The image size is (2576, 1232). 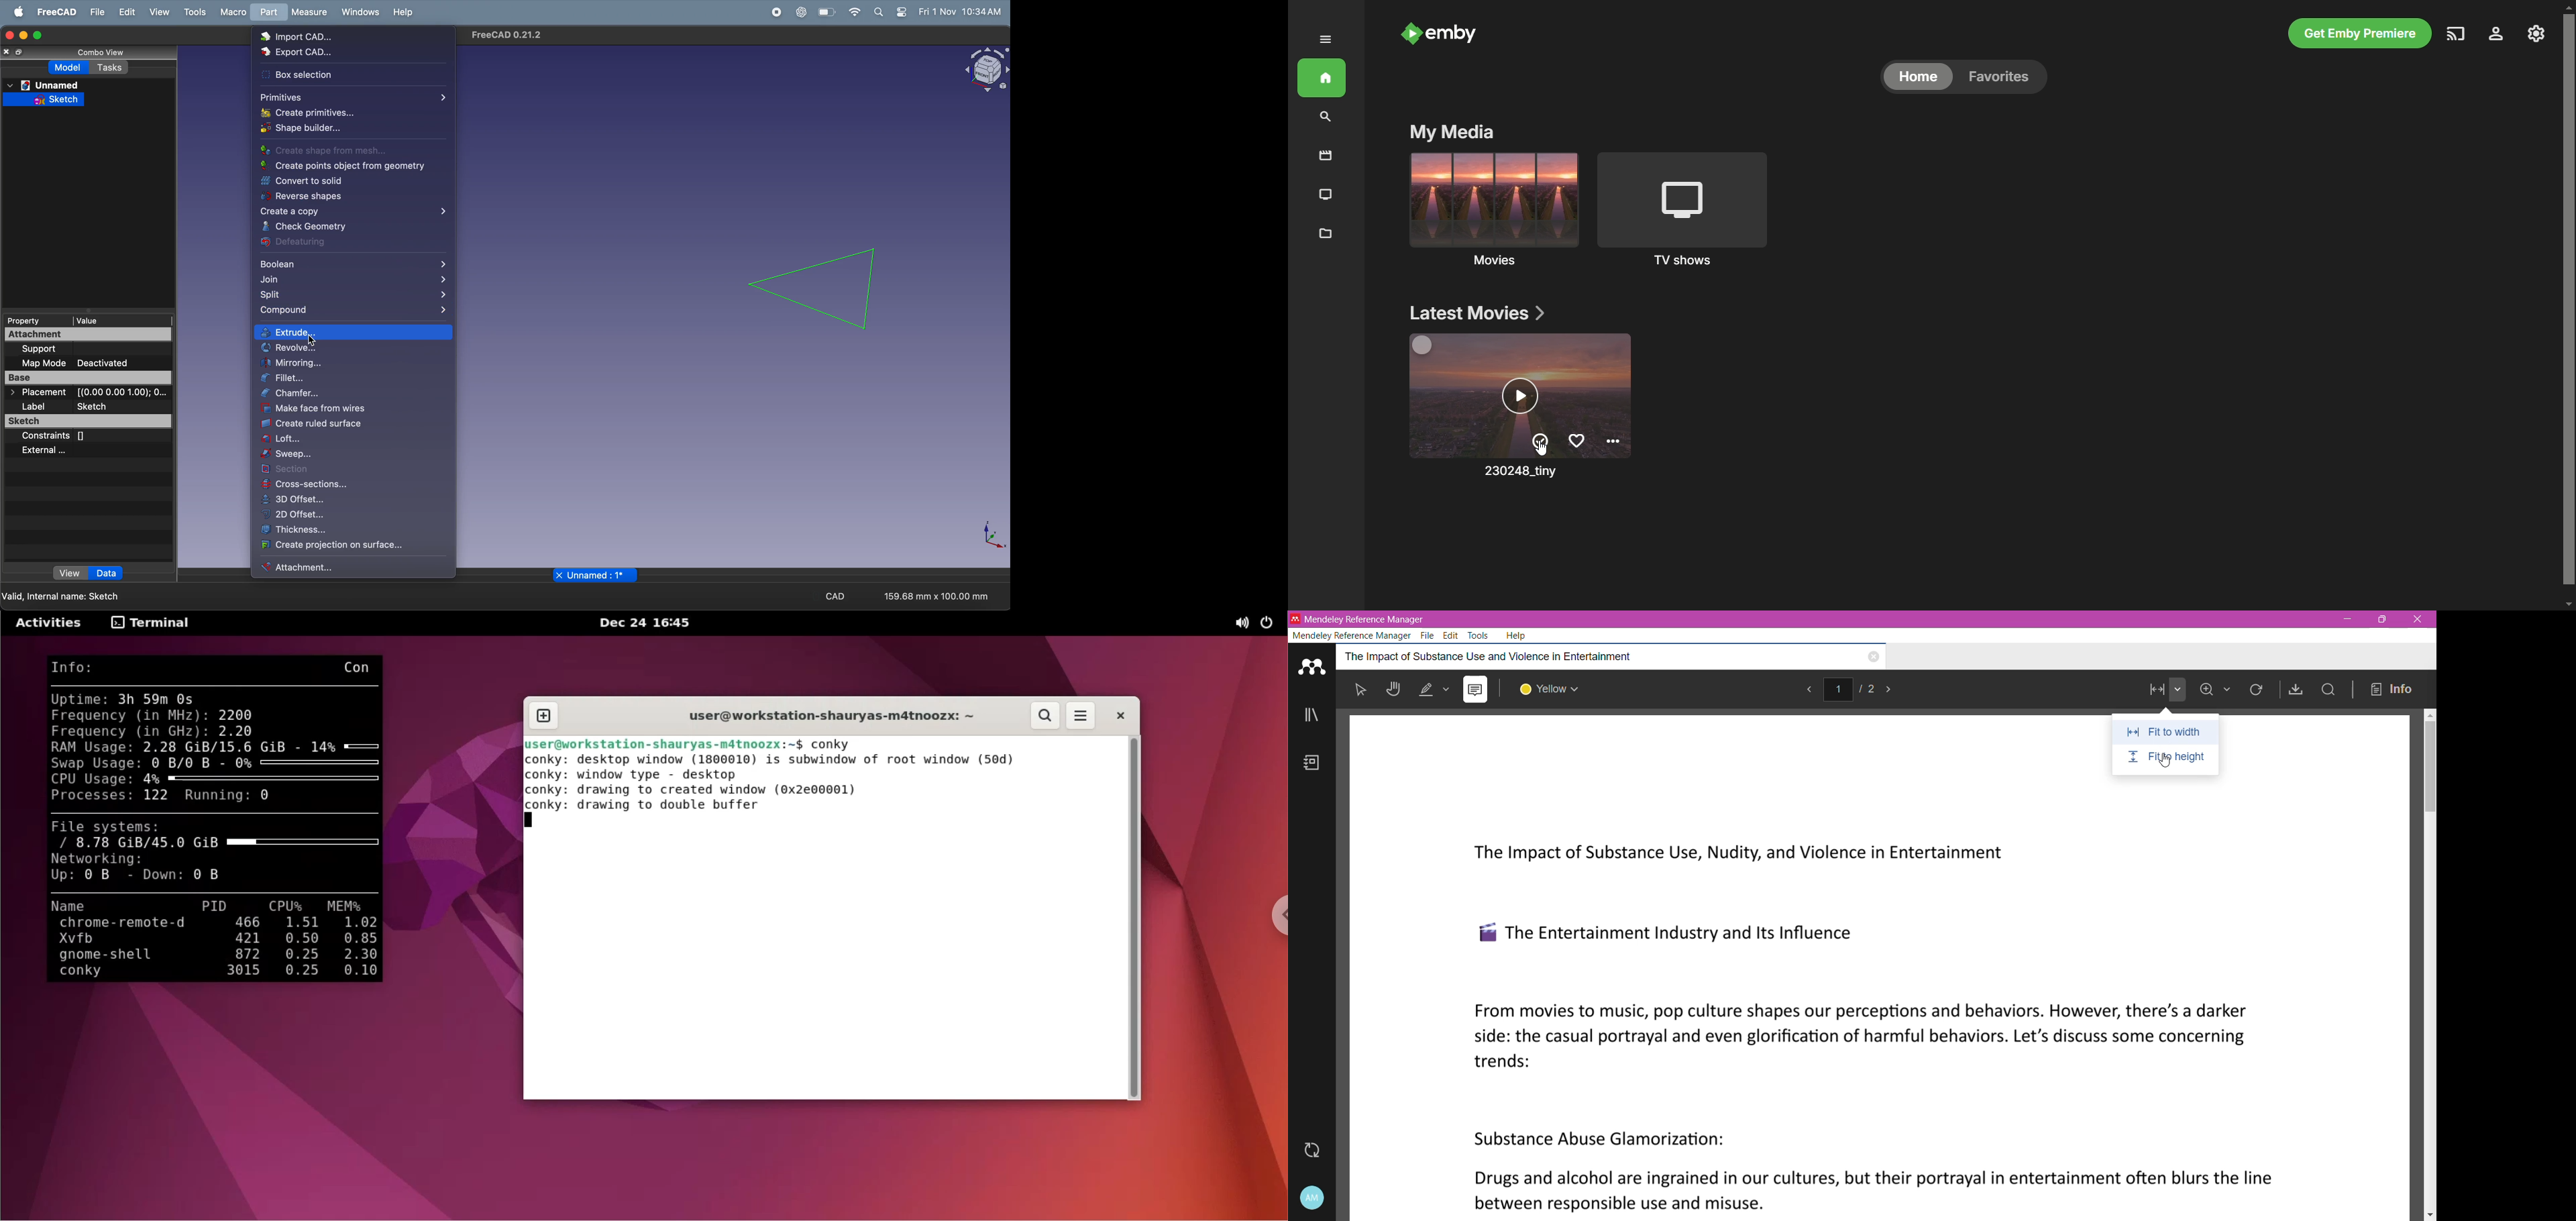 I want to click on Help, so click(x=1518, y=636).